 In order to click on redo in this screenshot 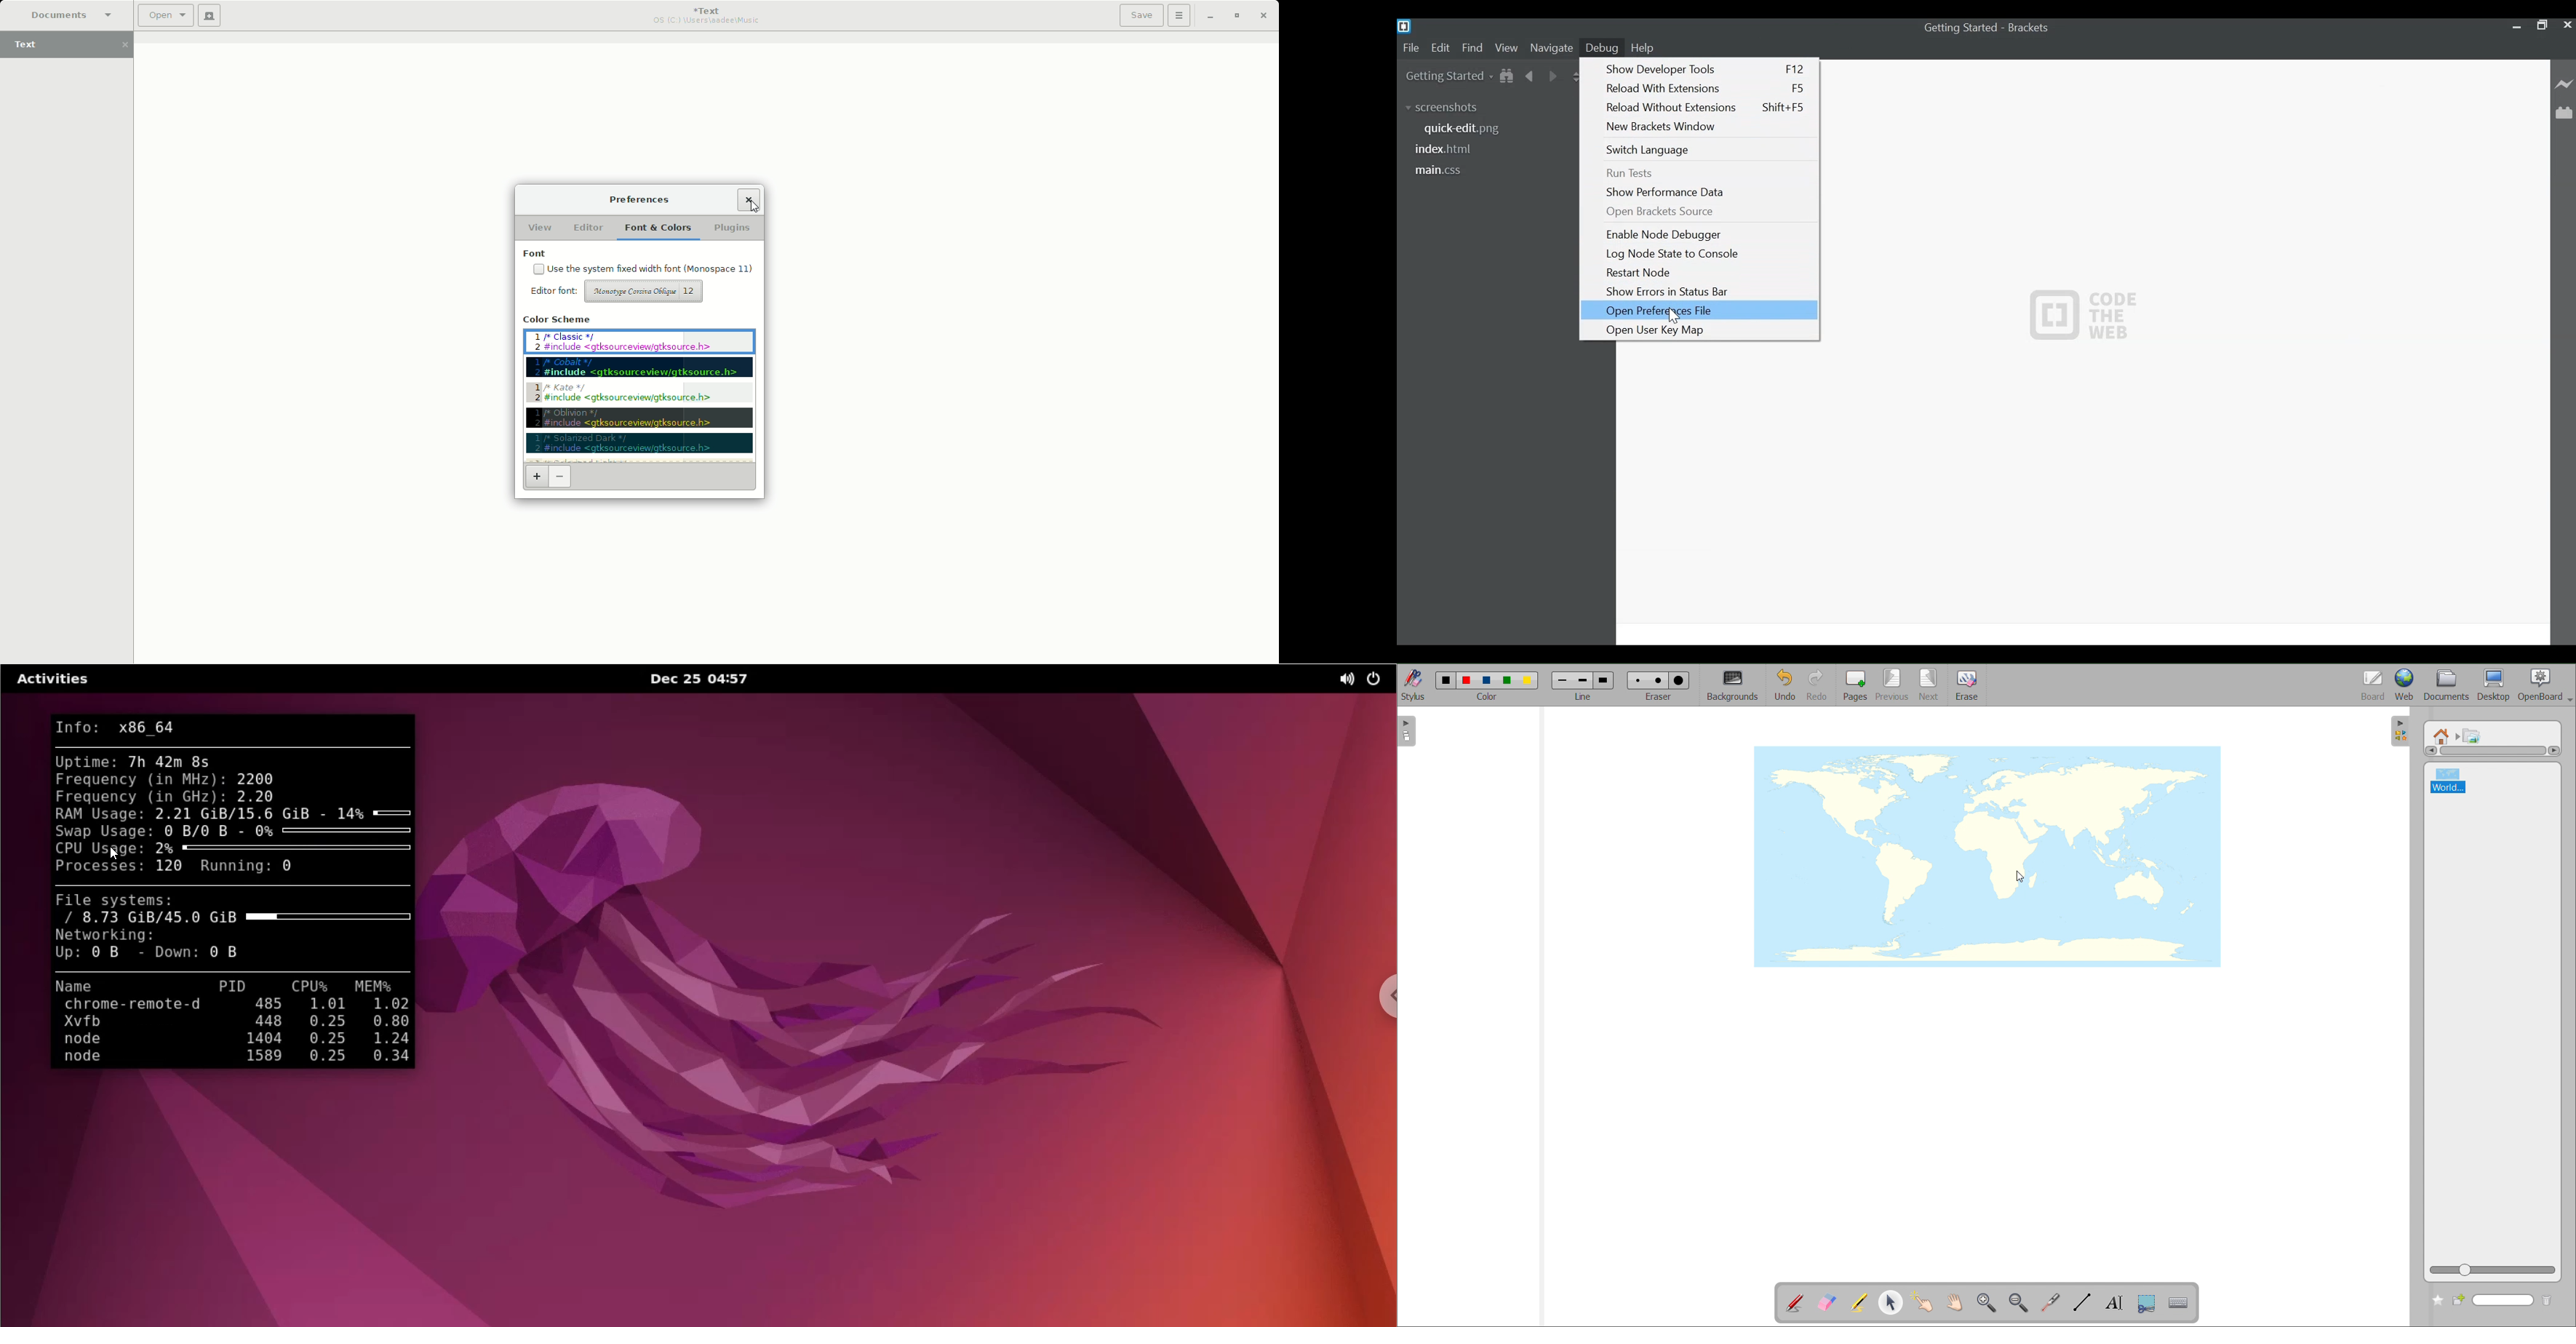, I will do `click(1816, 685)`.